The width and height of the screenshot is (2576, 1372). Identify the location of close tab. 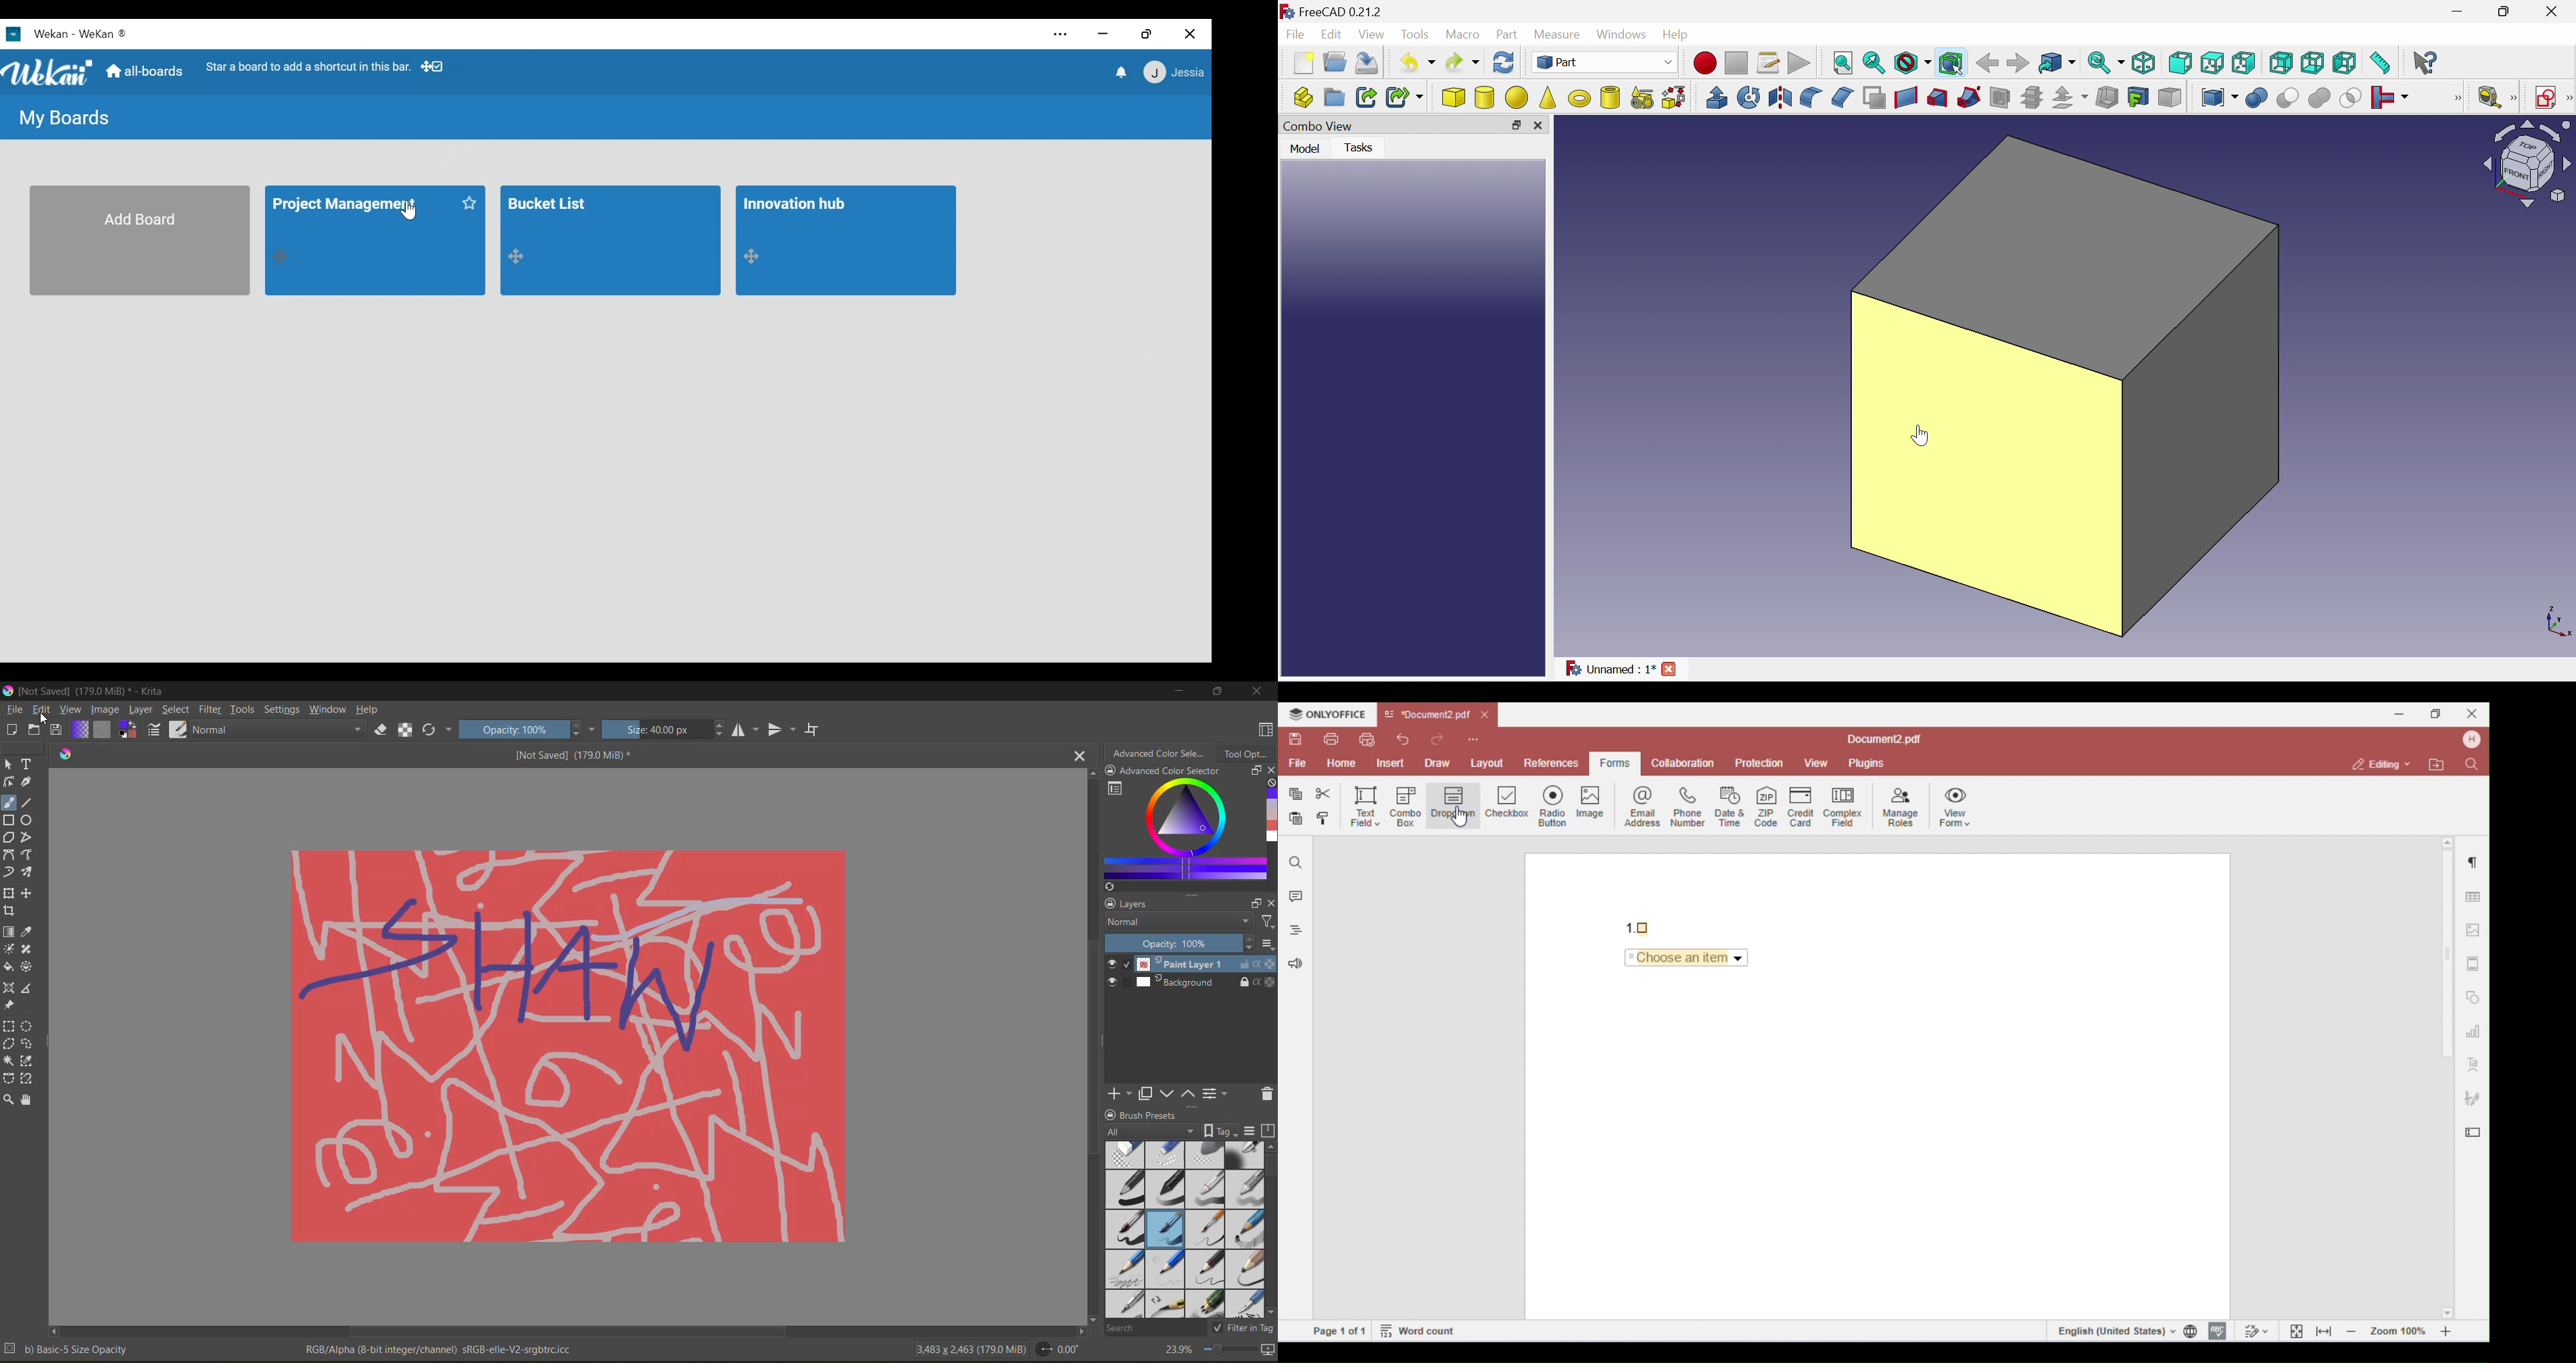
(1079, 755).